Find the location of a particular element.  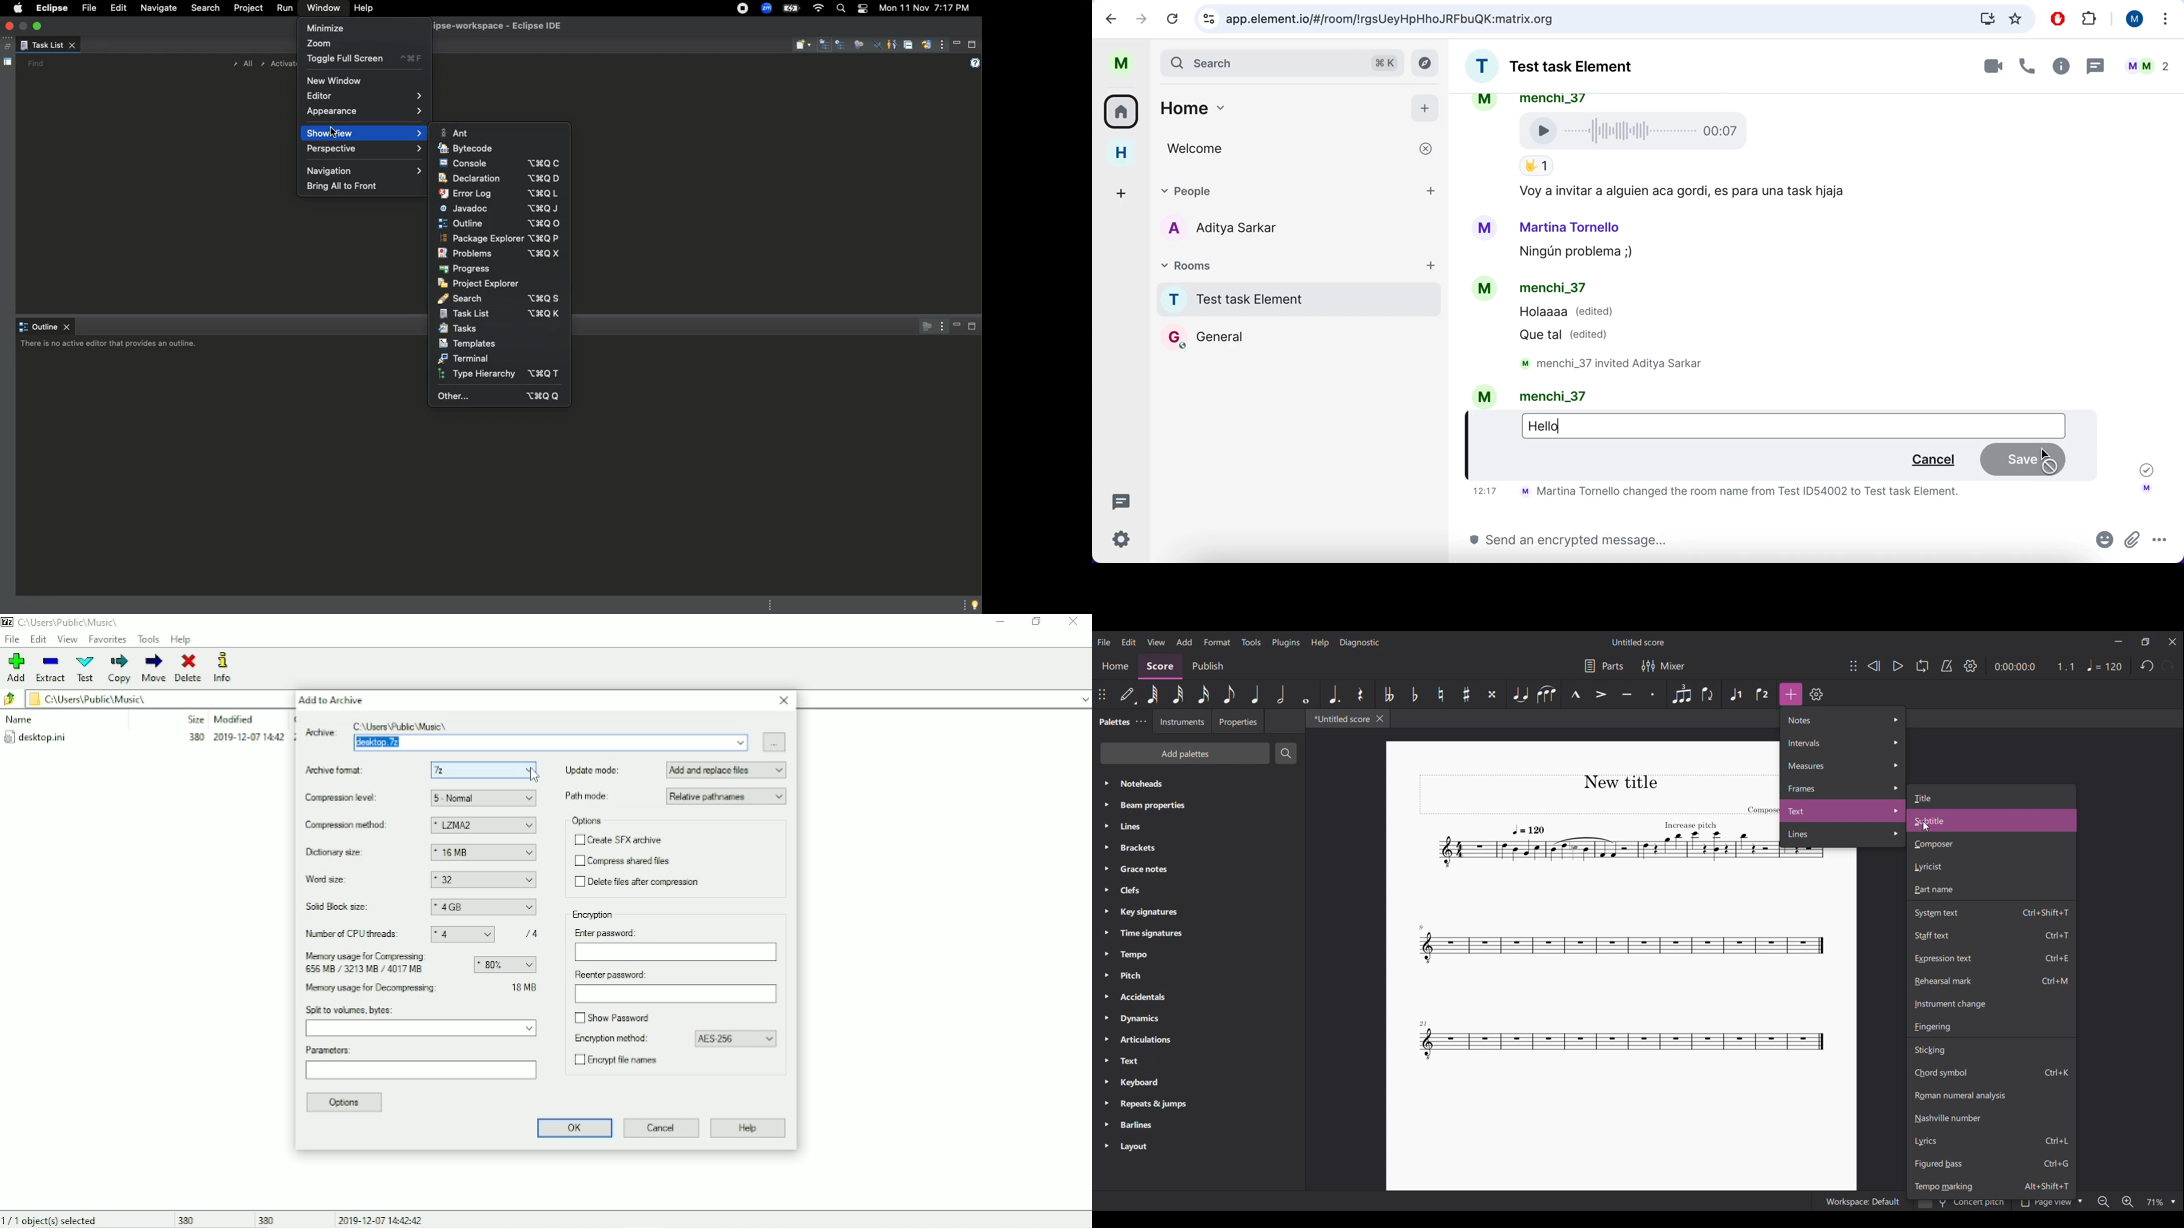

OK is located at coordinates (572, 1128).